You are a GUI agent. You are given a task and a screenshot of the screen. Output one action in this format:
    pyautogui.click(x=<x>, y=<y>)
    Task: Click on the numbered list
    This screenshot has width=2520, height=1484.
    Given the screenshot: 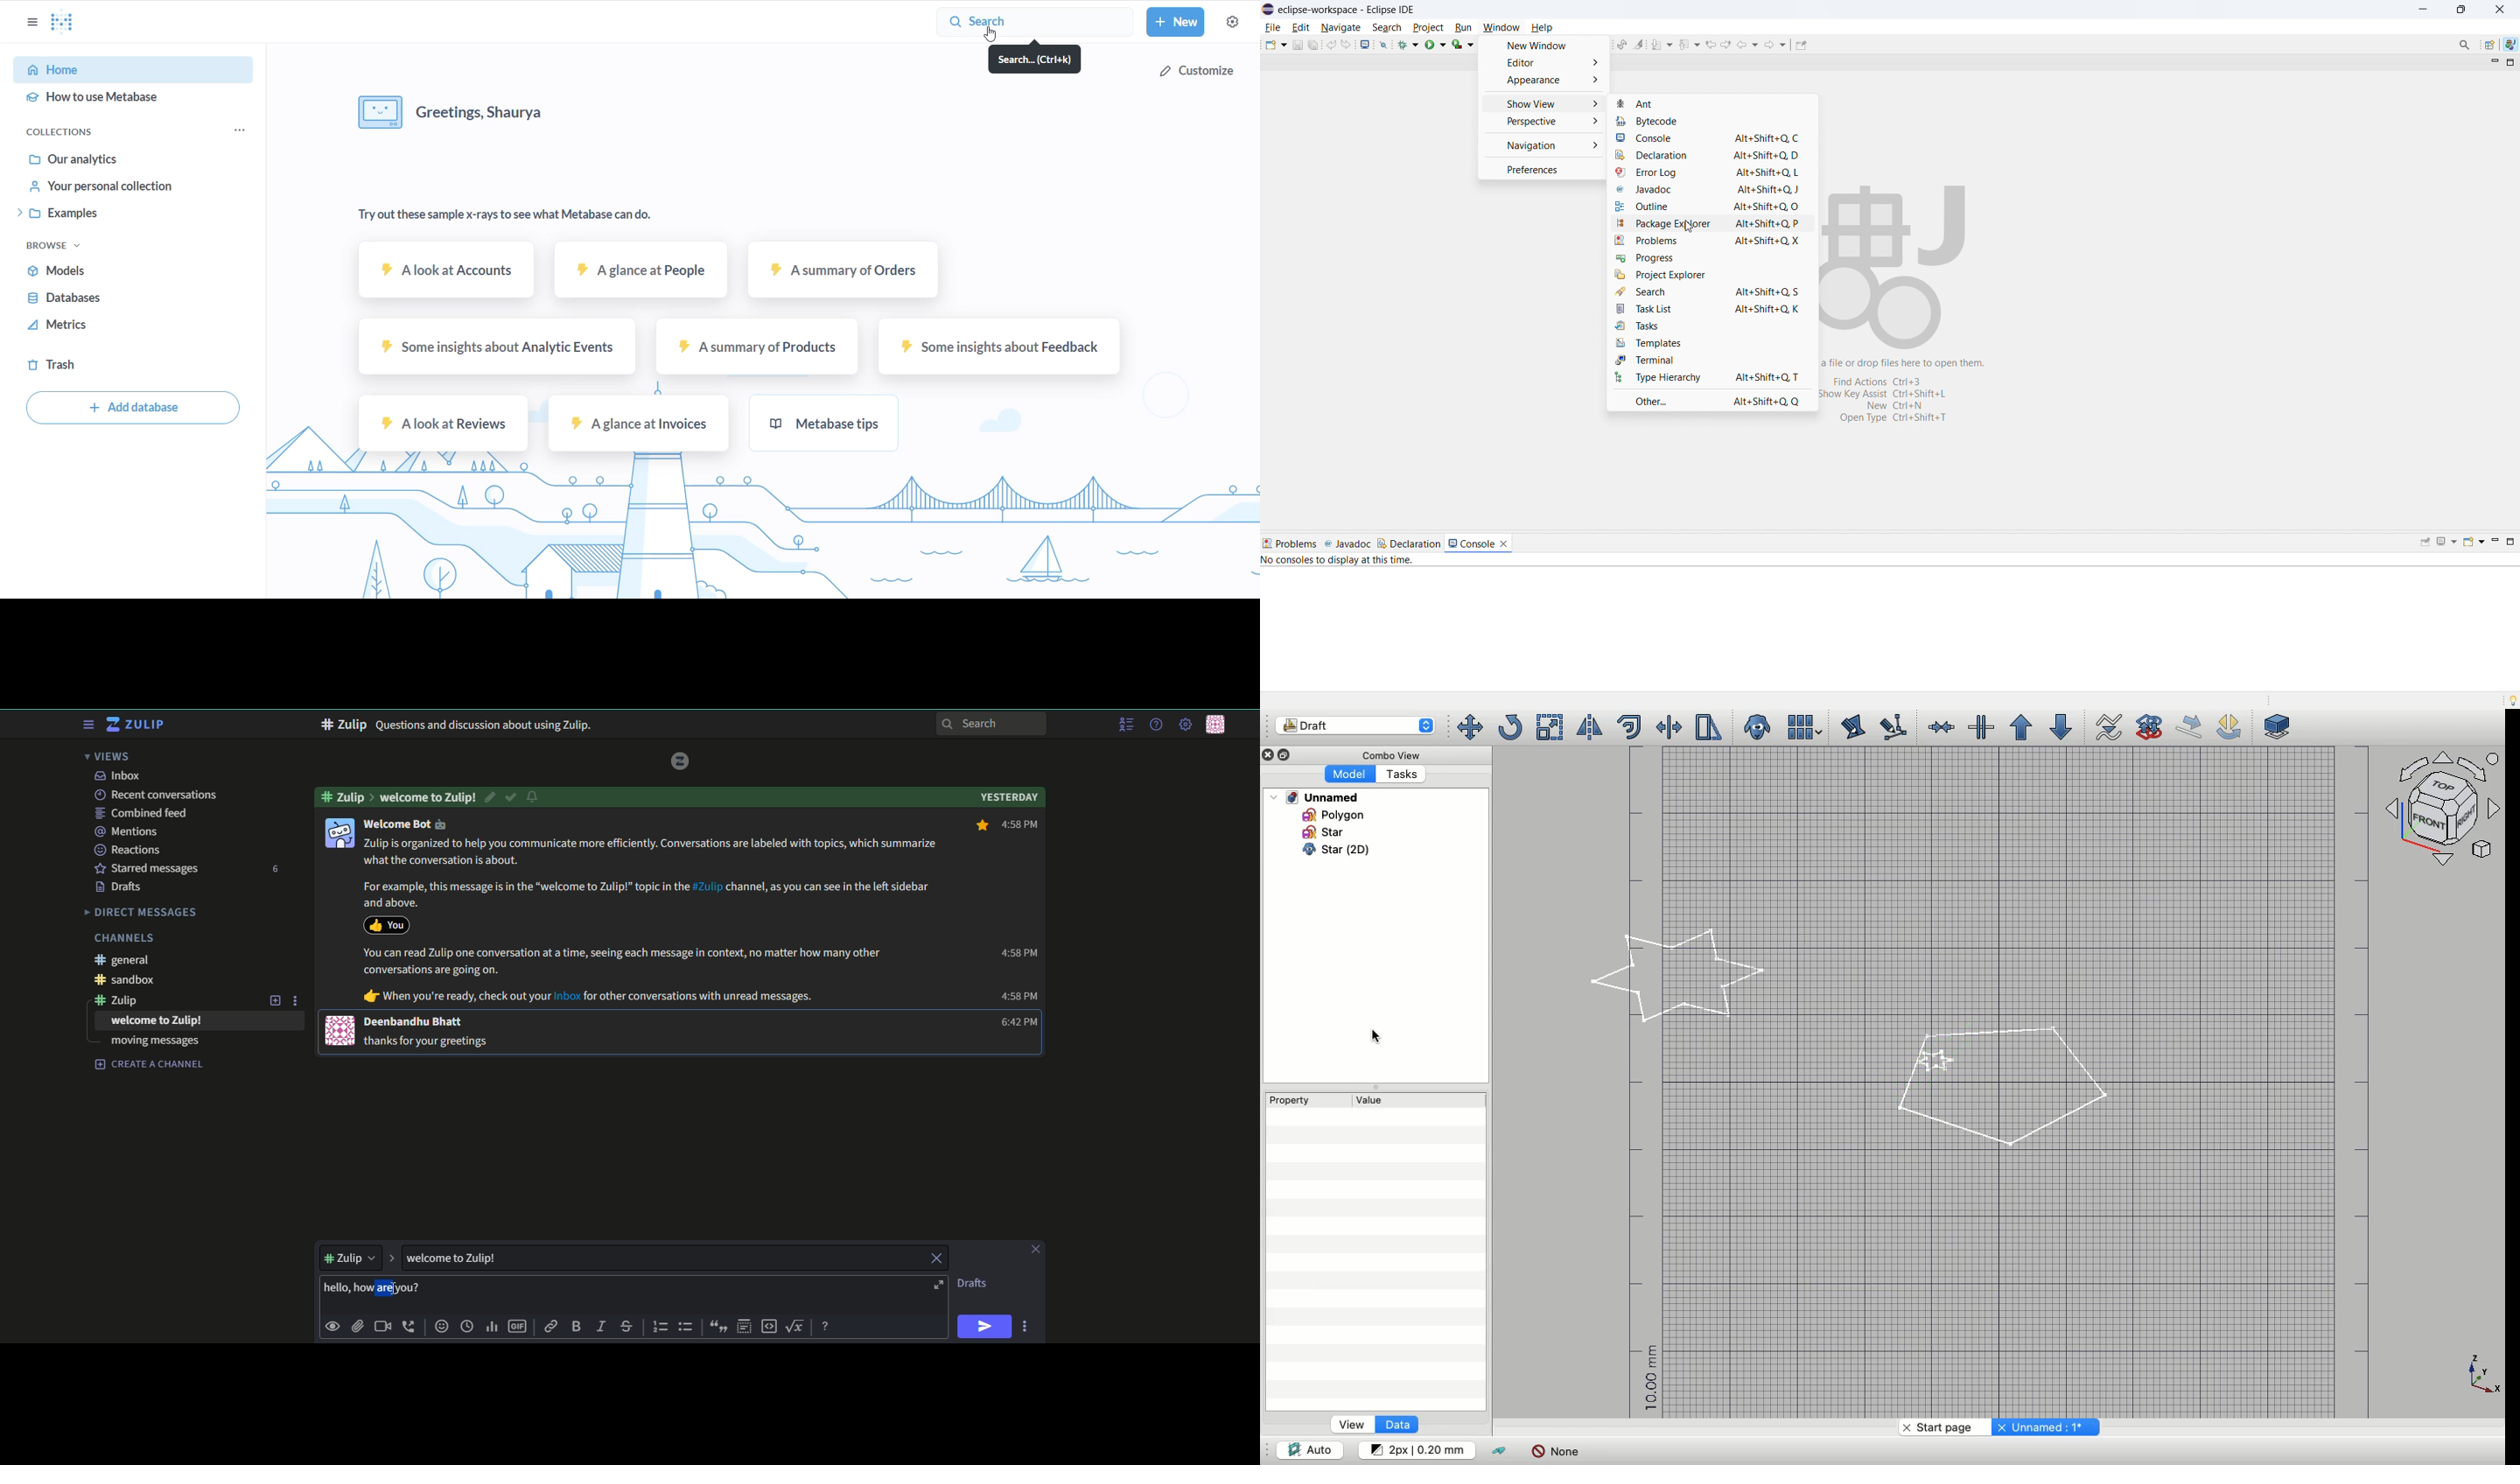 What is the action you would take?
    pyautogui.click(x=661, y=1326)
    